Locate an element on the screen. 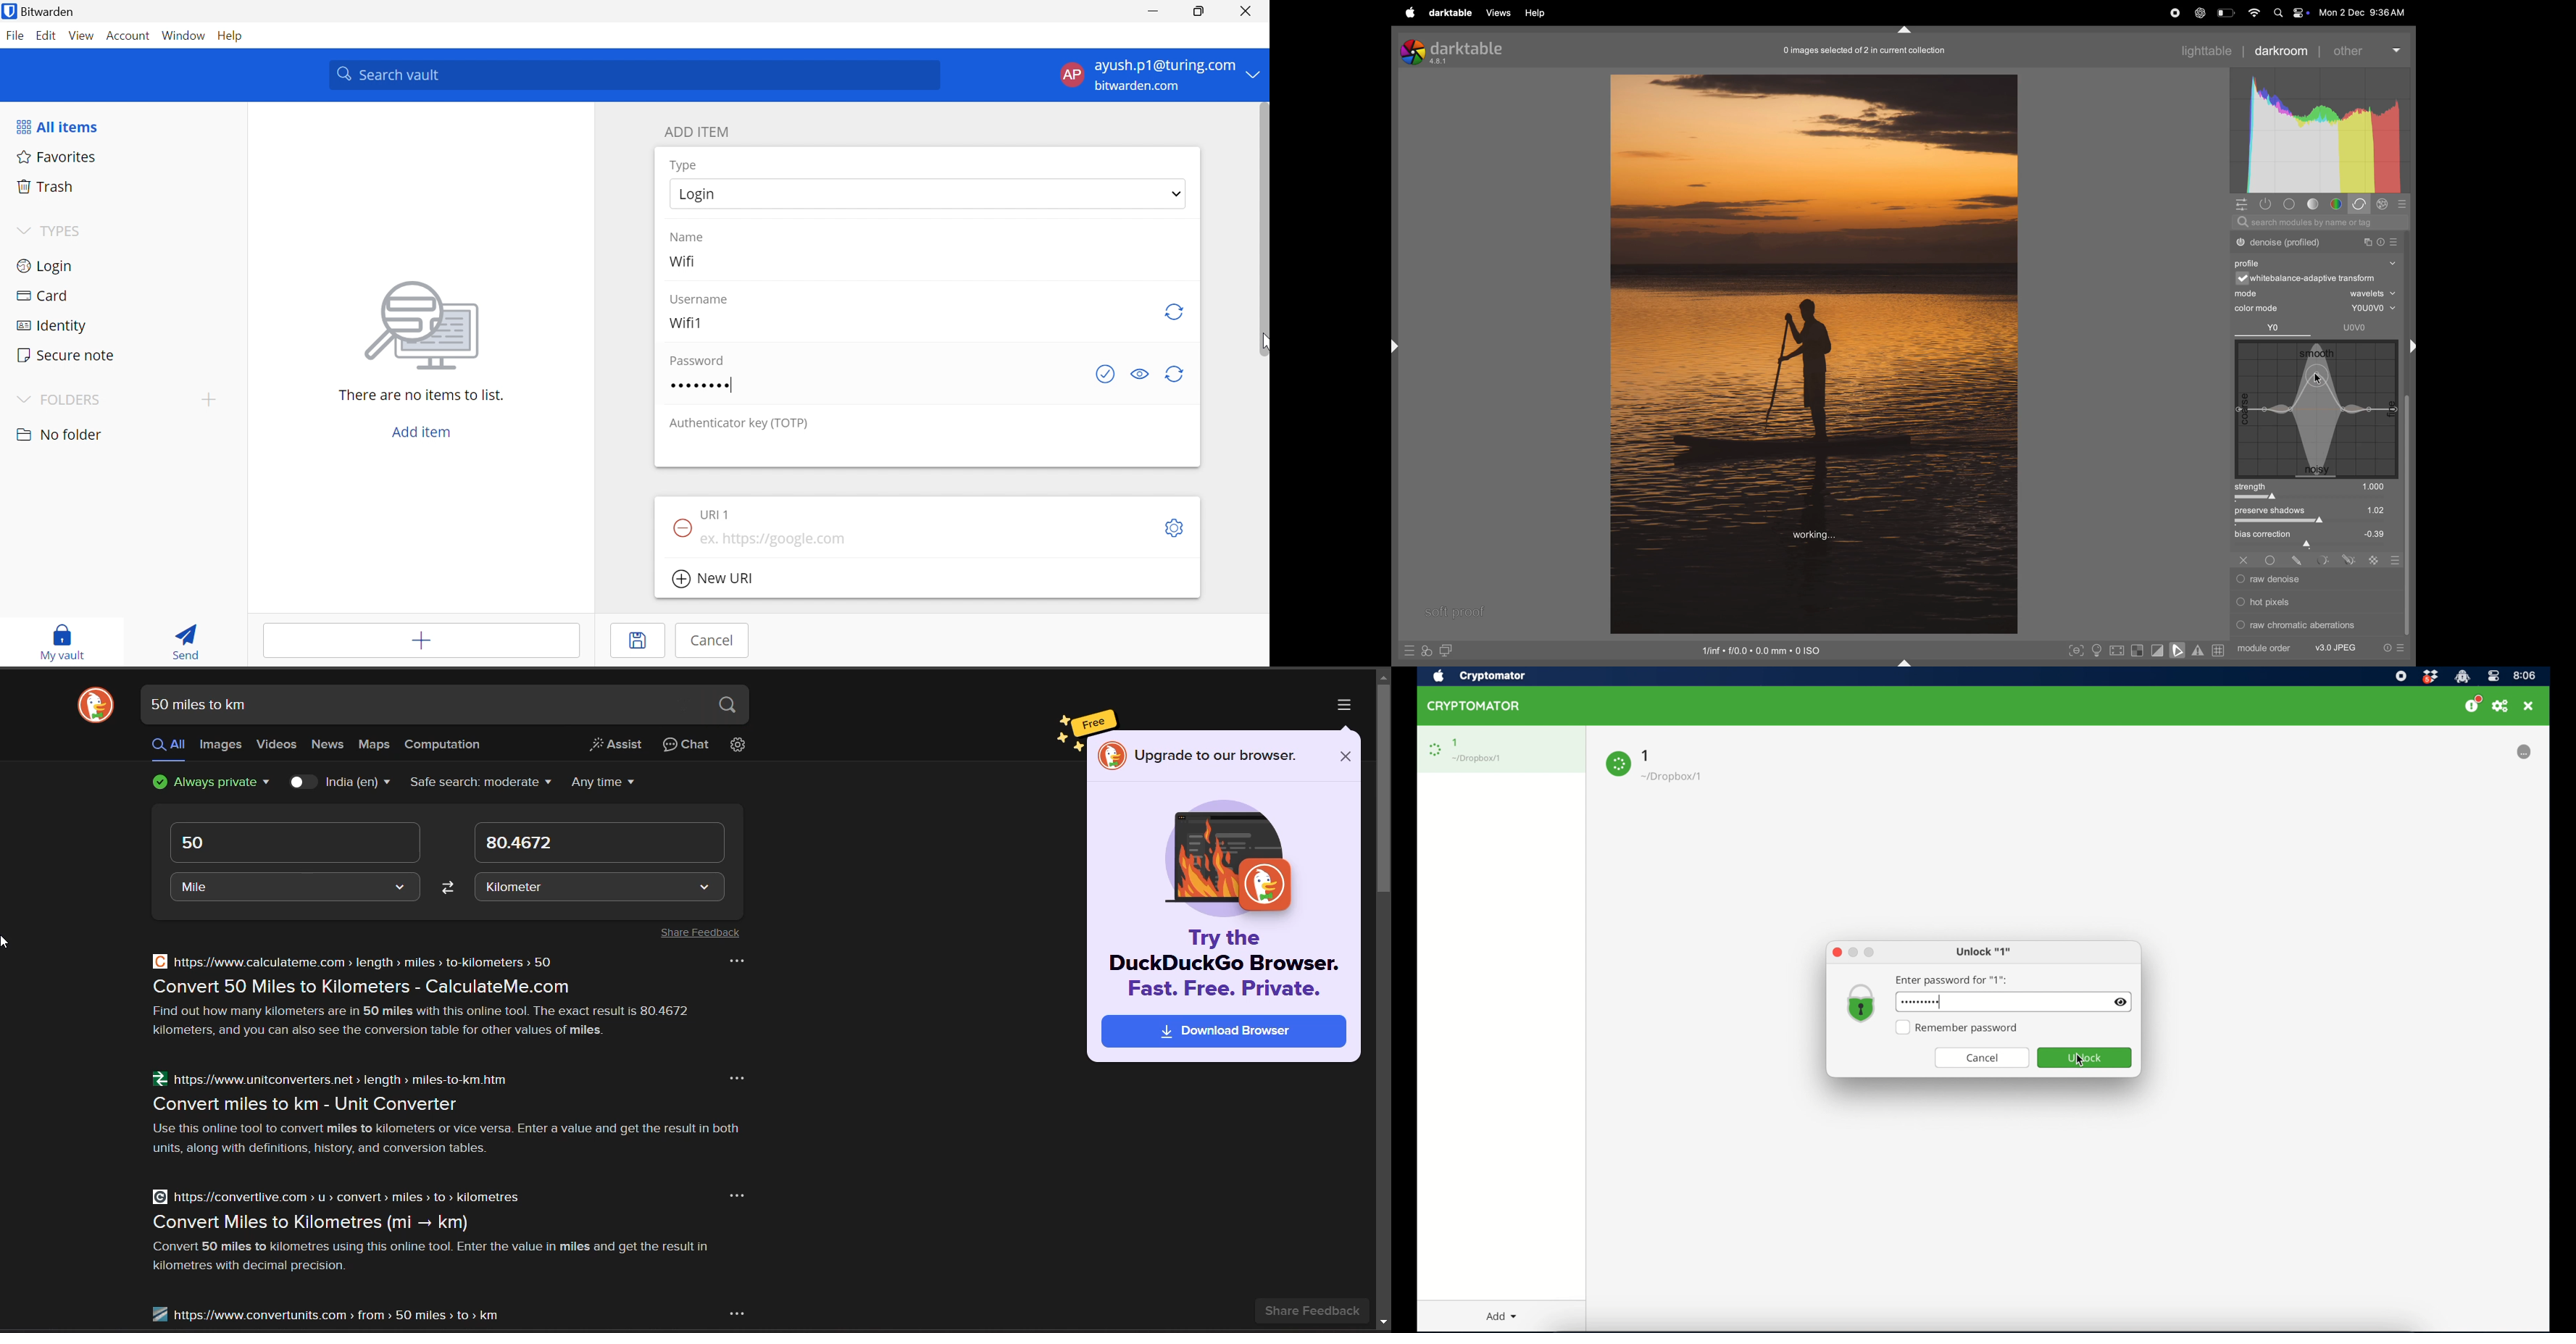 The height and width of the screenshot is (1344, 2576). hot pixels is located at coordinates (2314, 601).